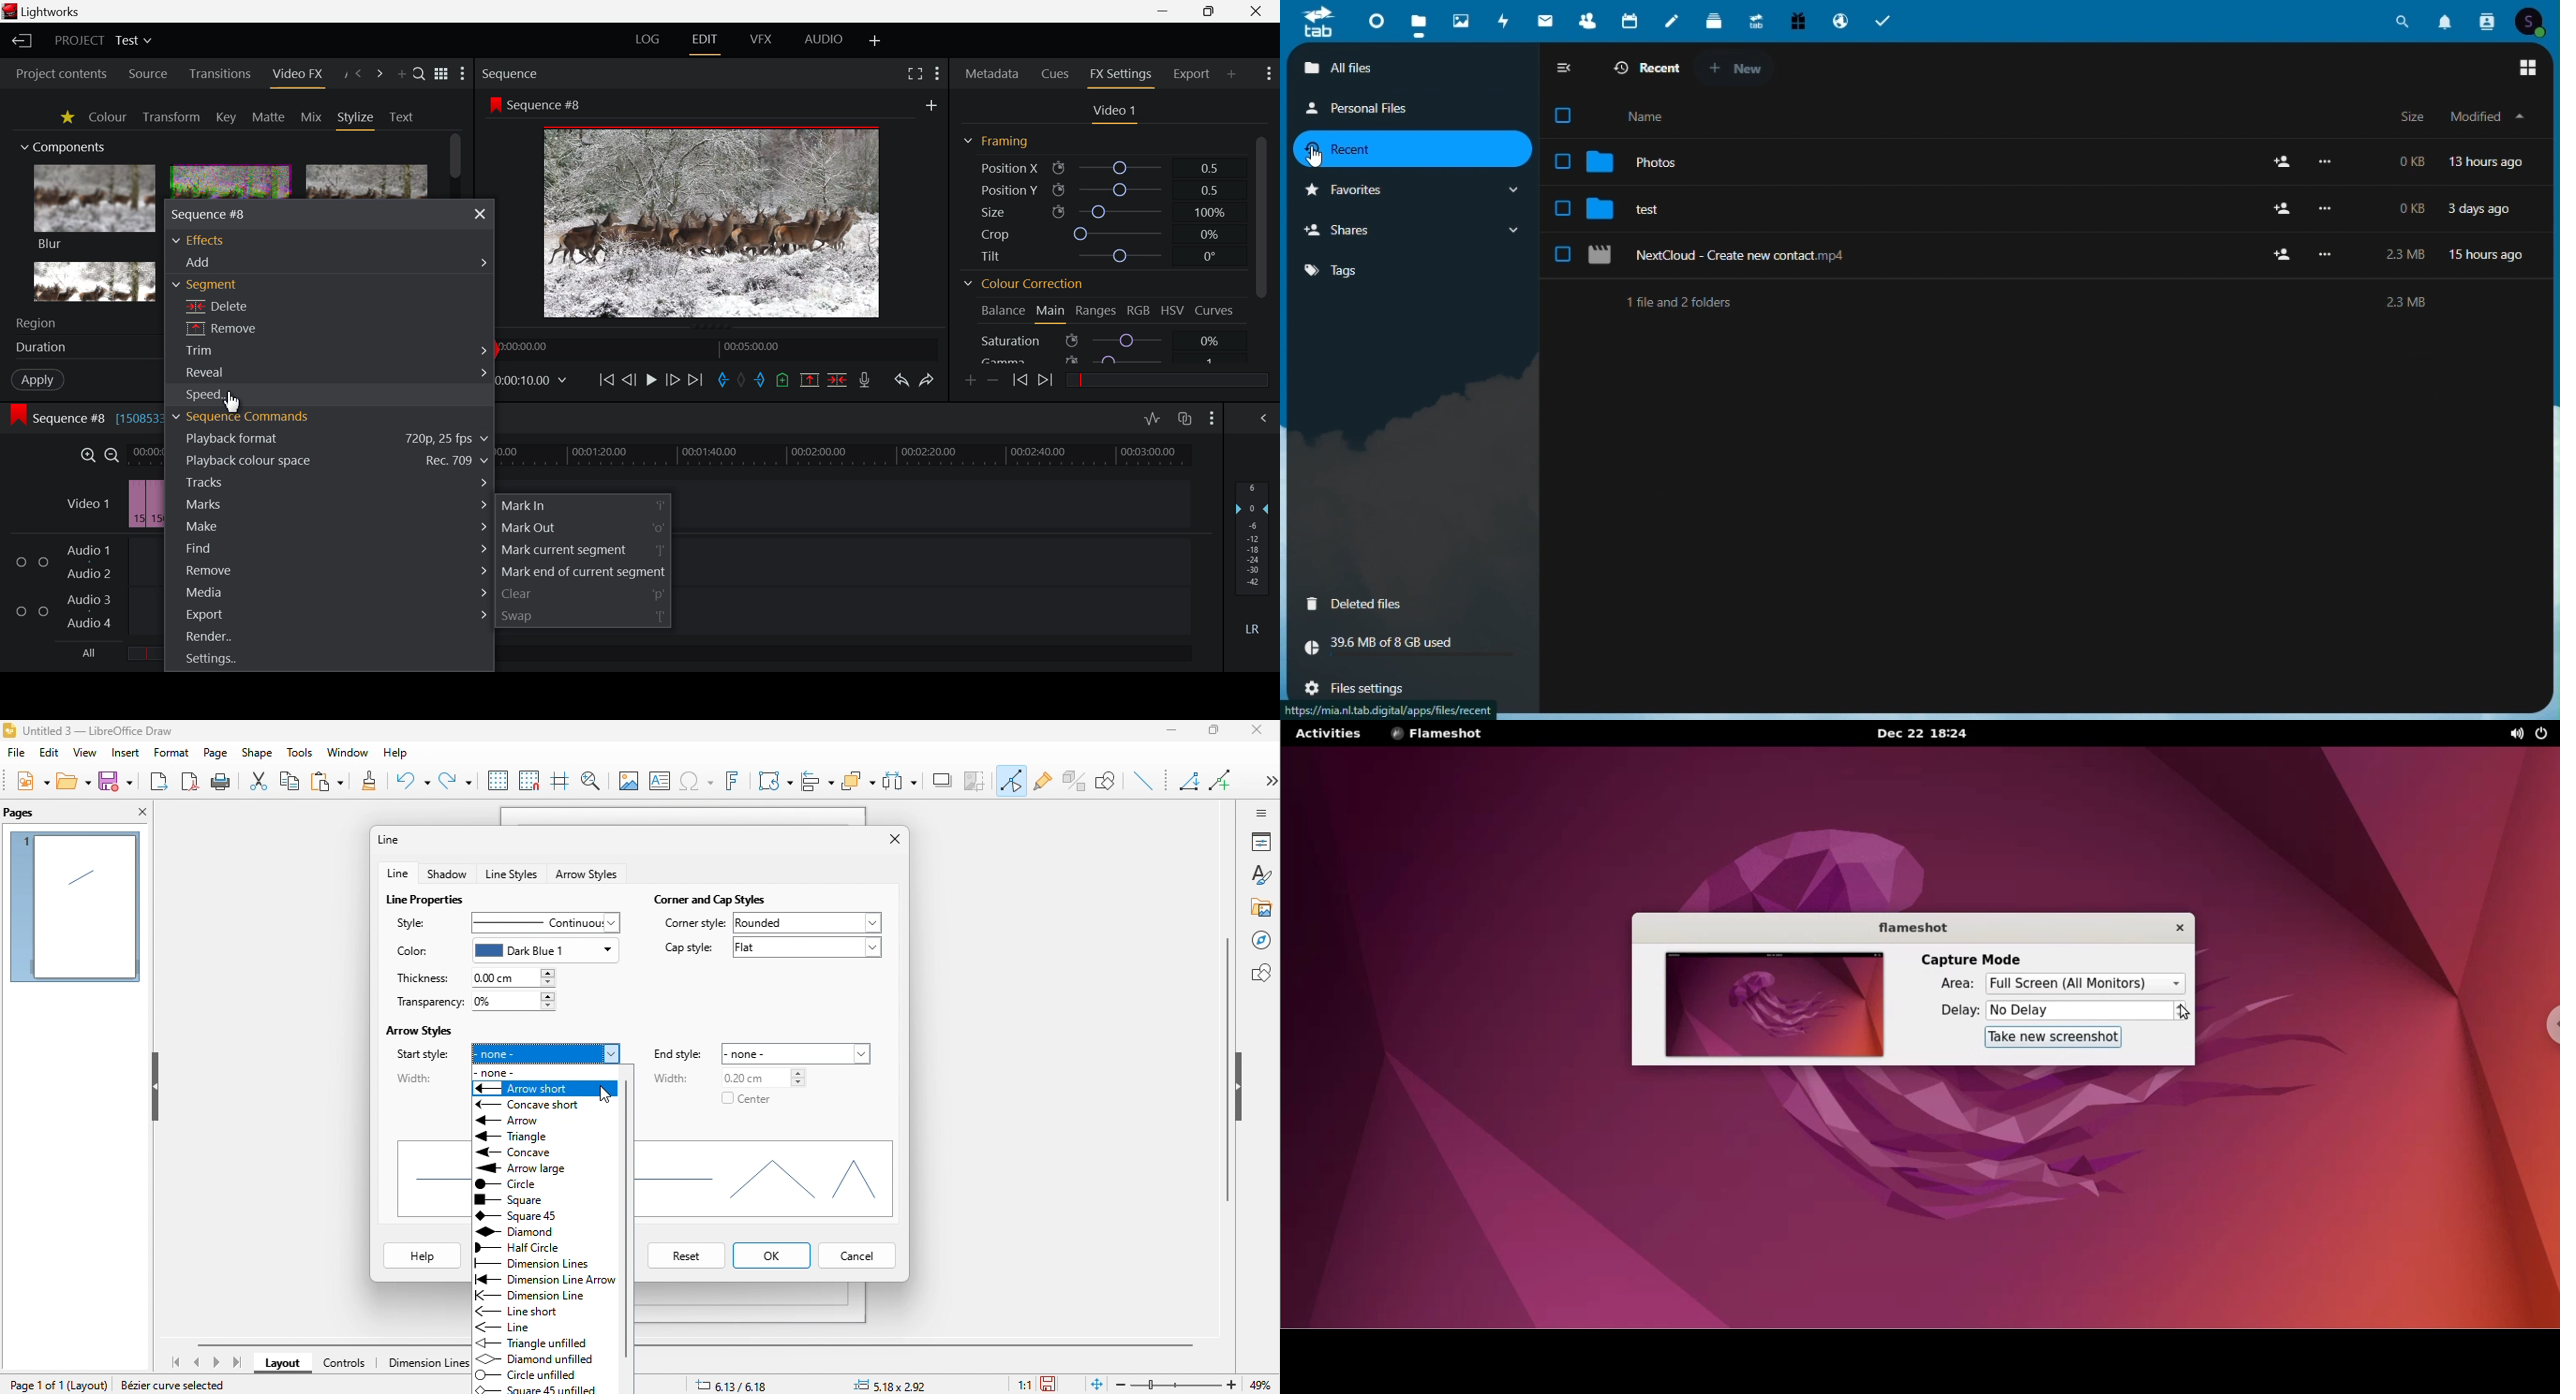 This screenshot has width=2576, height=1400. I want to click on Segment, so click(217, 283).